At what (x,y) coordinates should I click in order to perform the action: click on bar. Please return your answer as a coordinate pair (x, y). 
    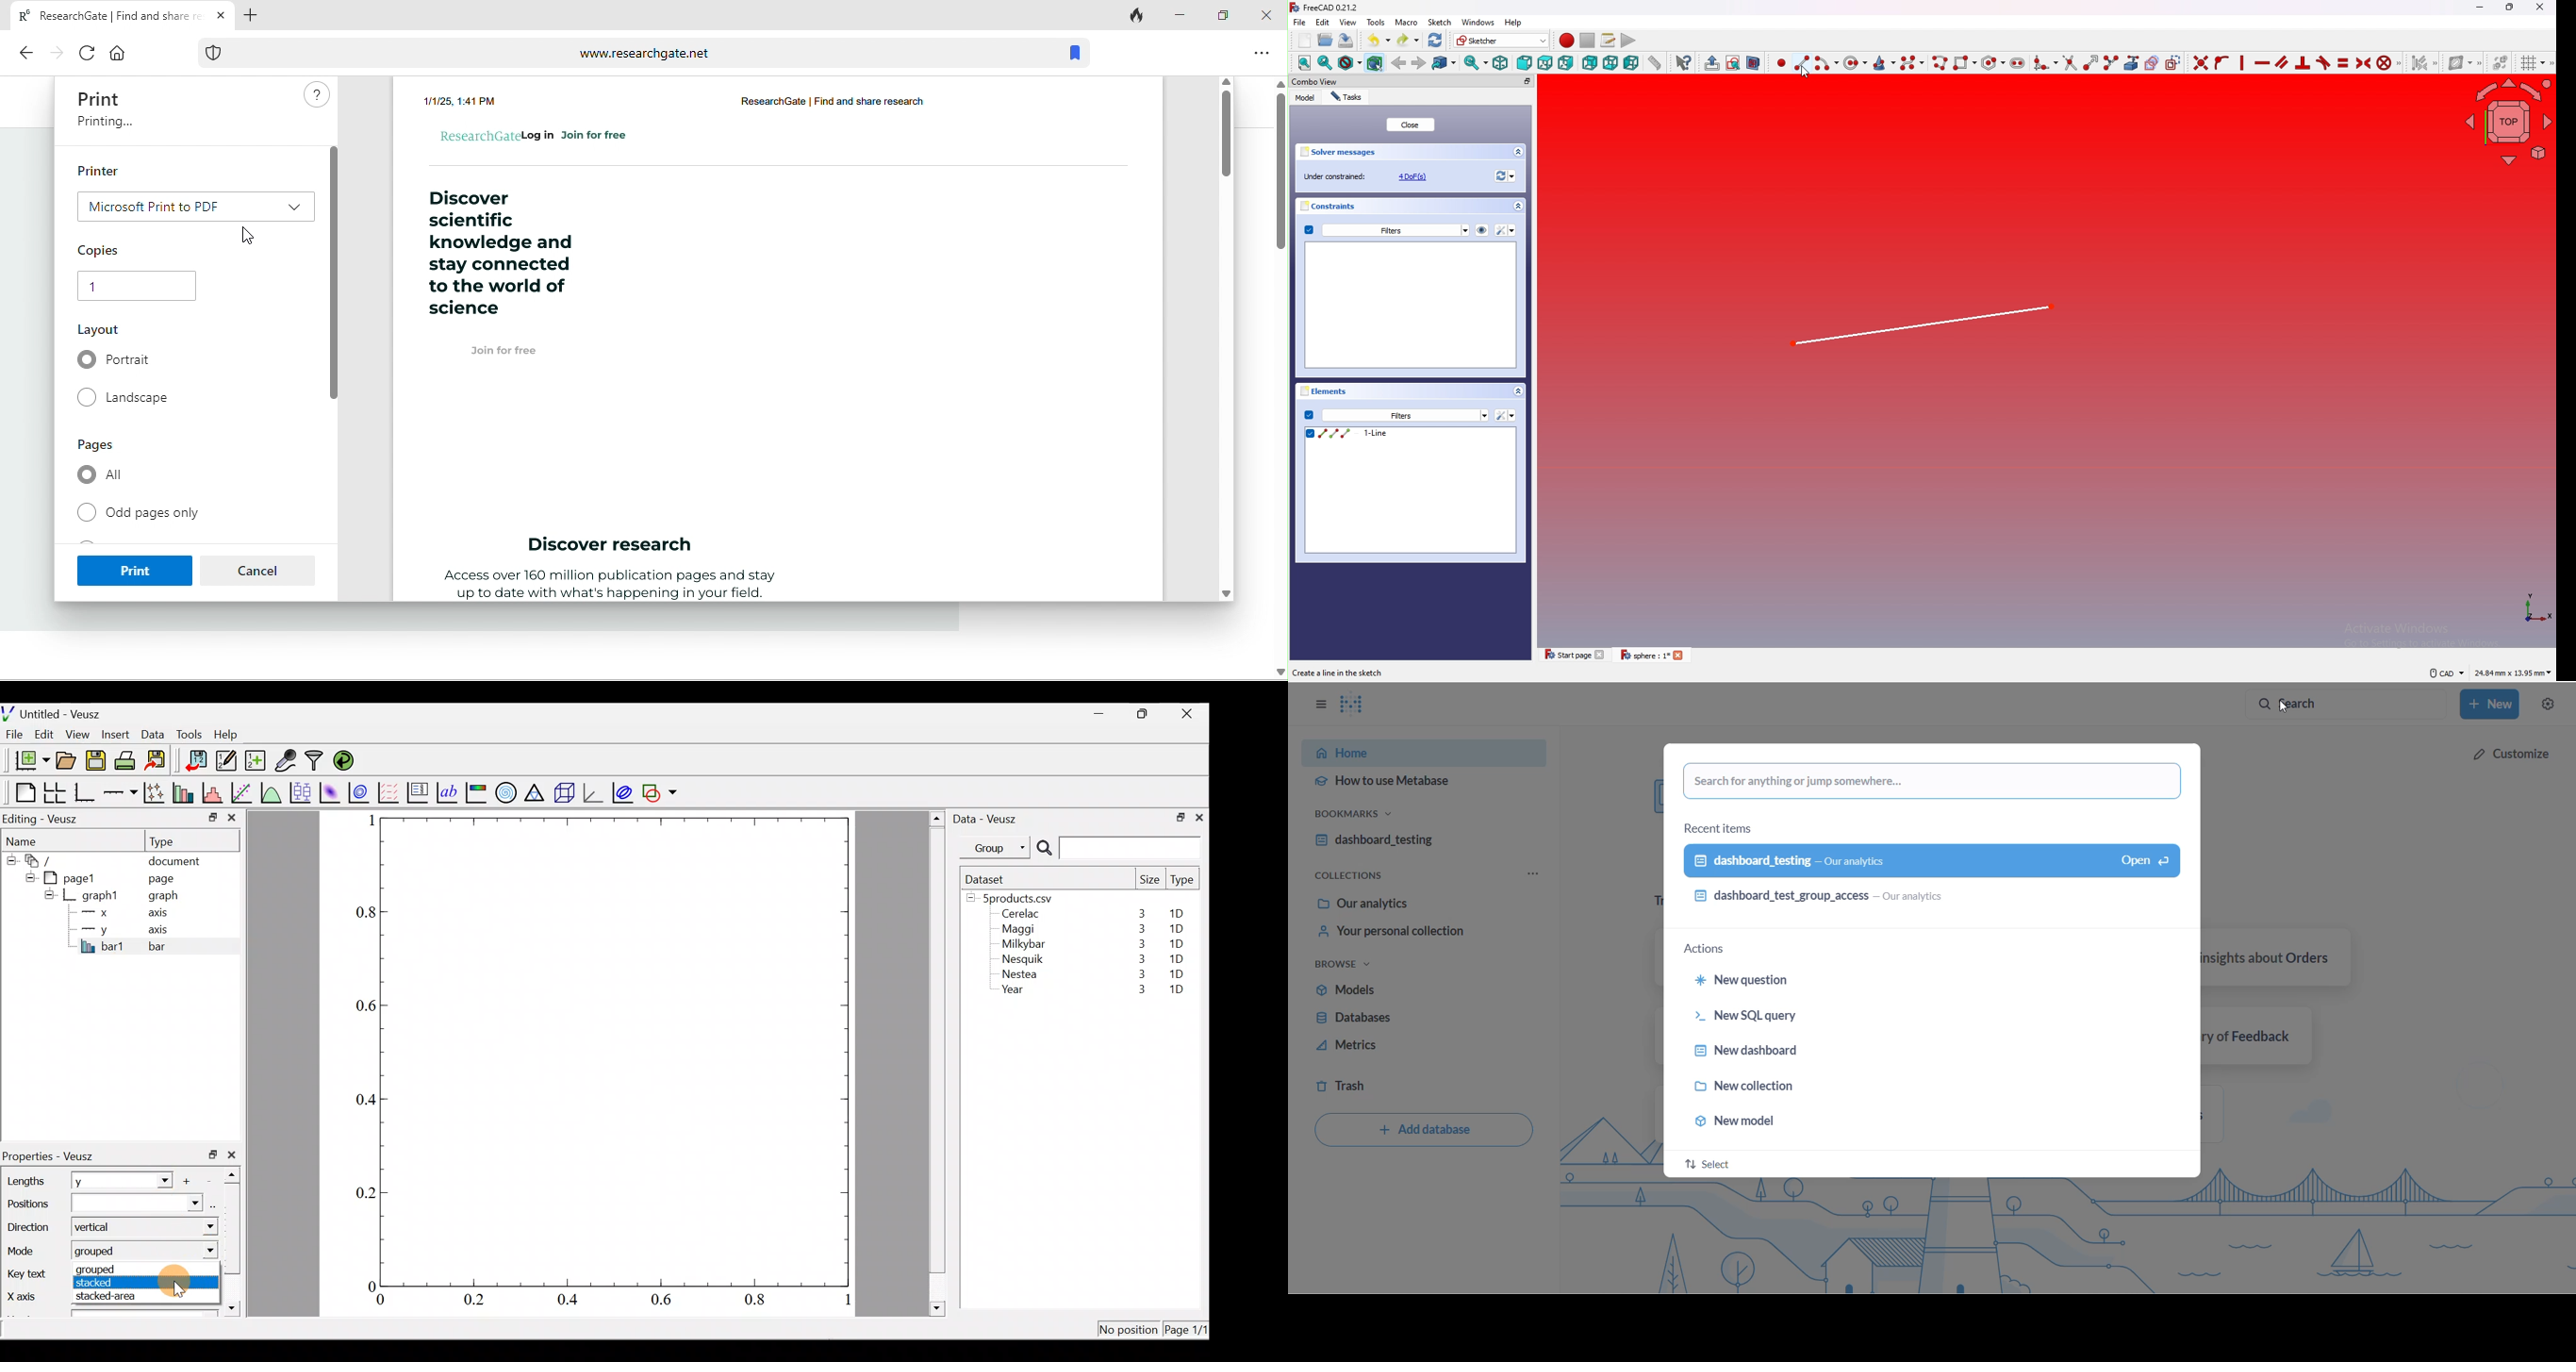
    Looking at the image, I should click on (178, 946).